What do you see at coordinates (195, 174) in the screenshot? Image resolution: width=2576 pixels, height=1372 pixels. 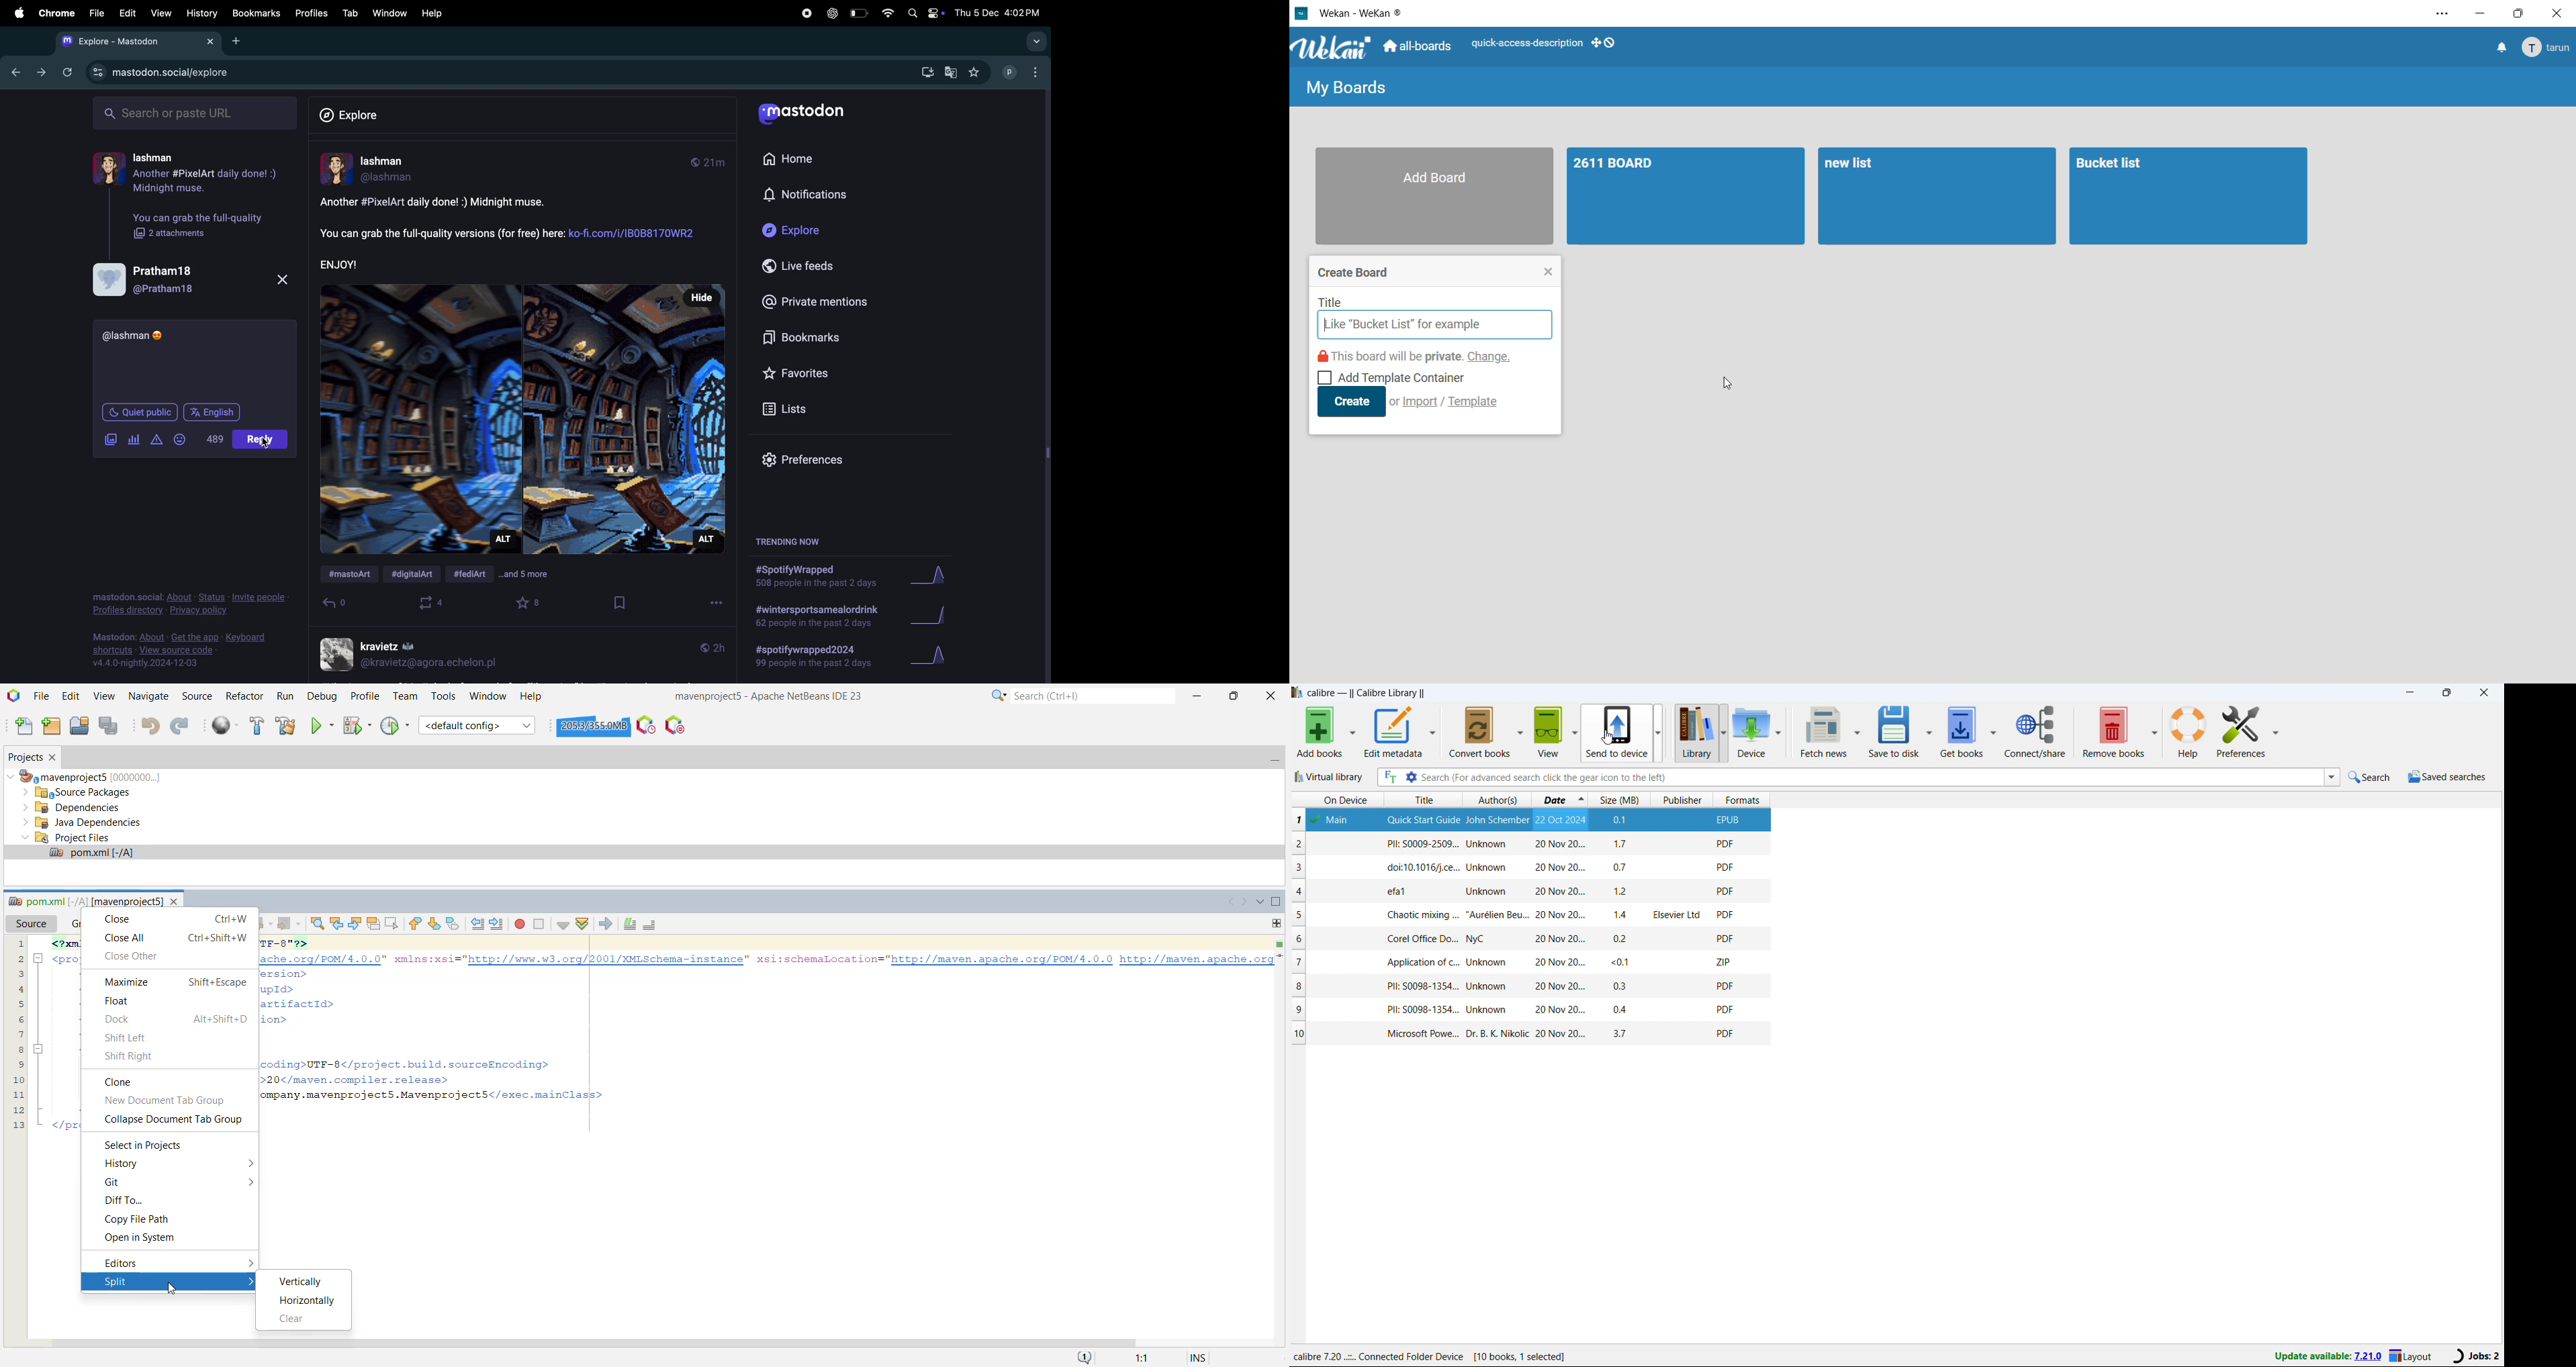 I see `user profile` at bounding box center [195, 174].